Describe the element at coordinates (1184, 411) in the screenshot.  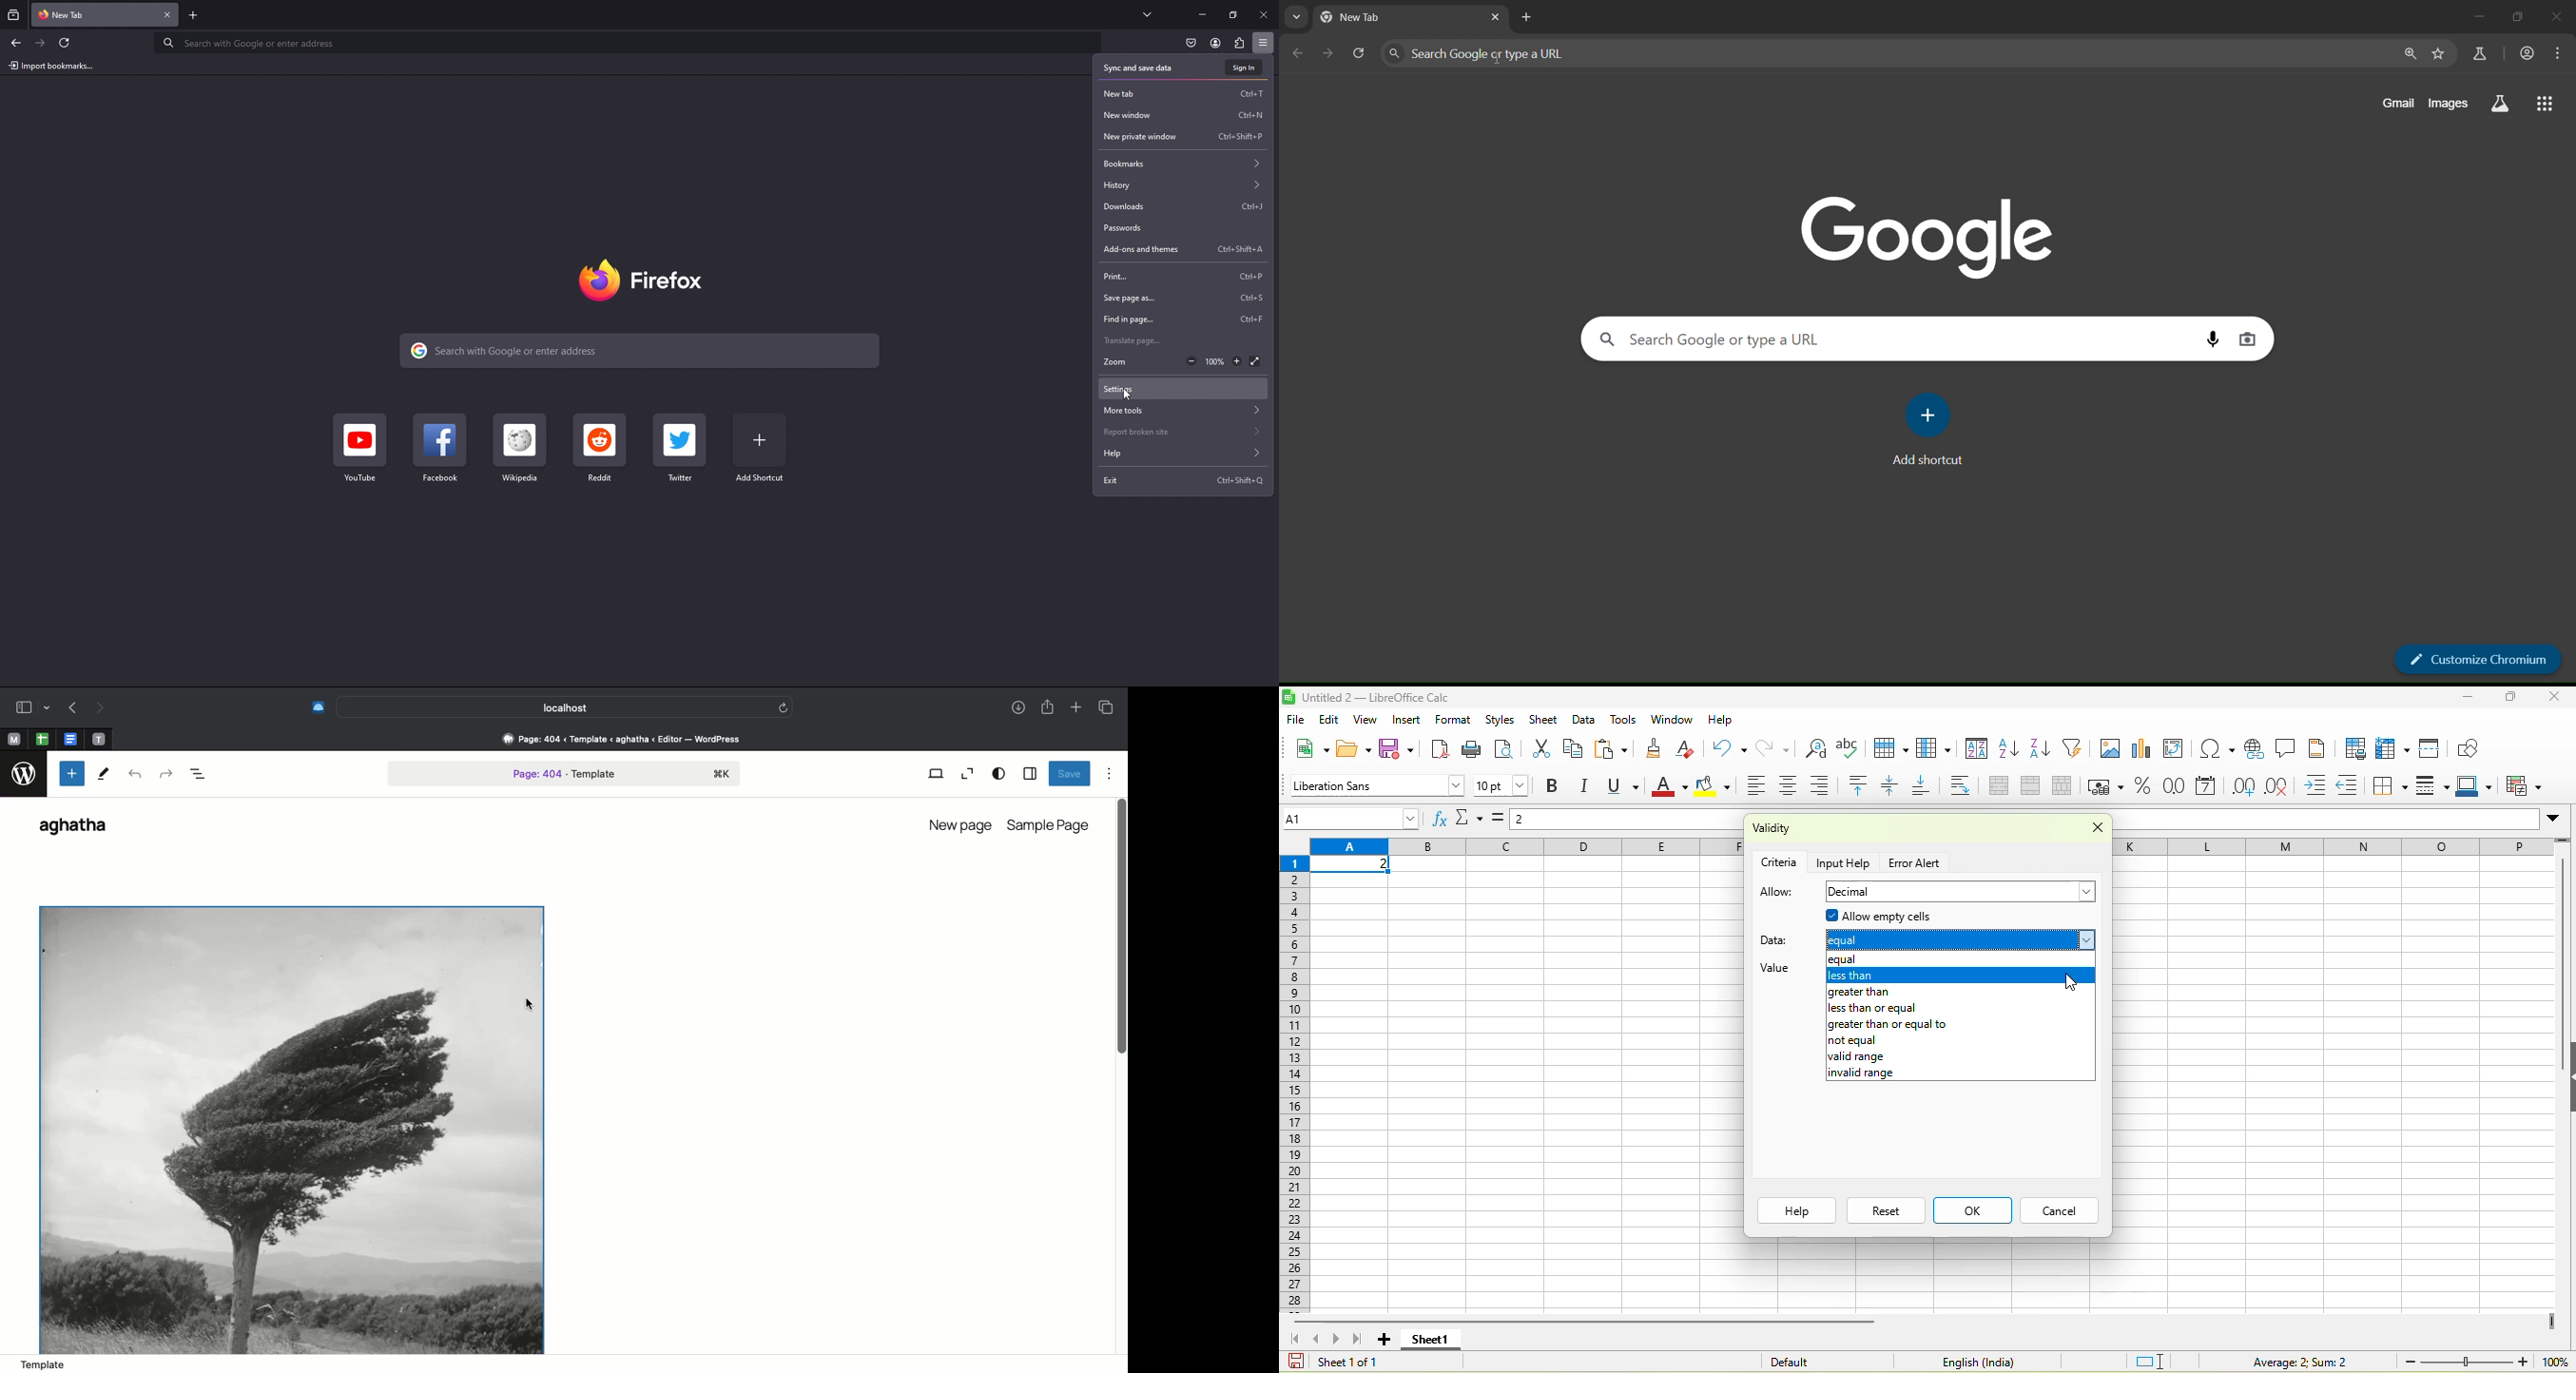
I see `more tools` at that location.